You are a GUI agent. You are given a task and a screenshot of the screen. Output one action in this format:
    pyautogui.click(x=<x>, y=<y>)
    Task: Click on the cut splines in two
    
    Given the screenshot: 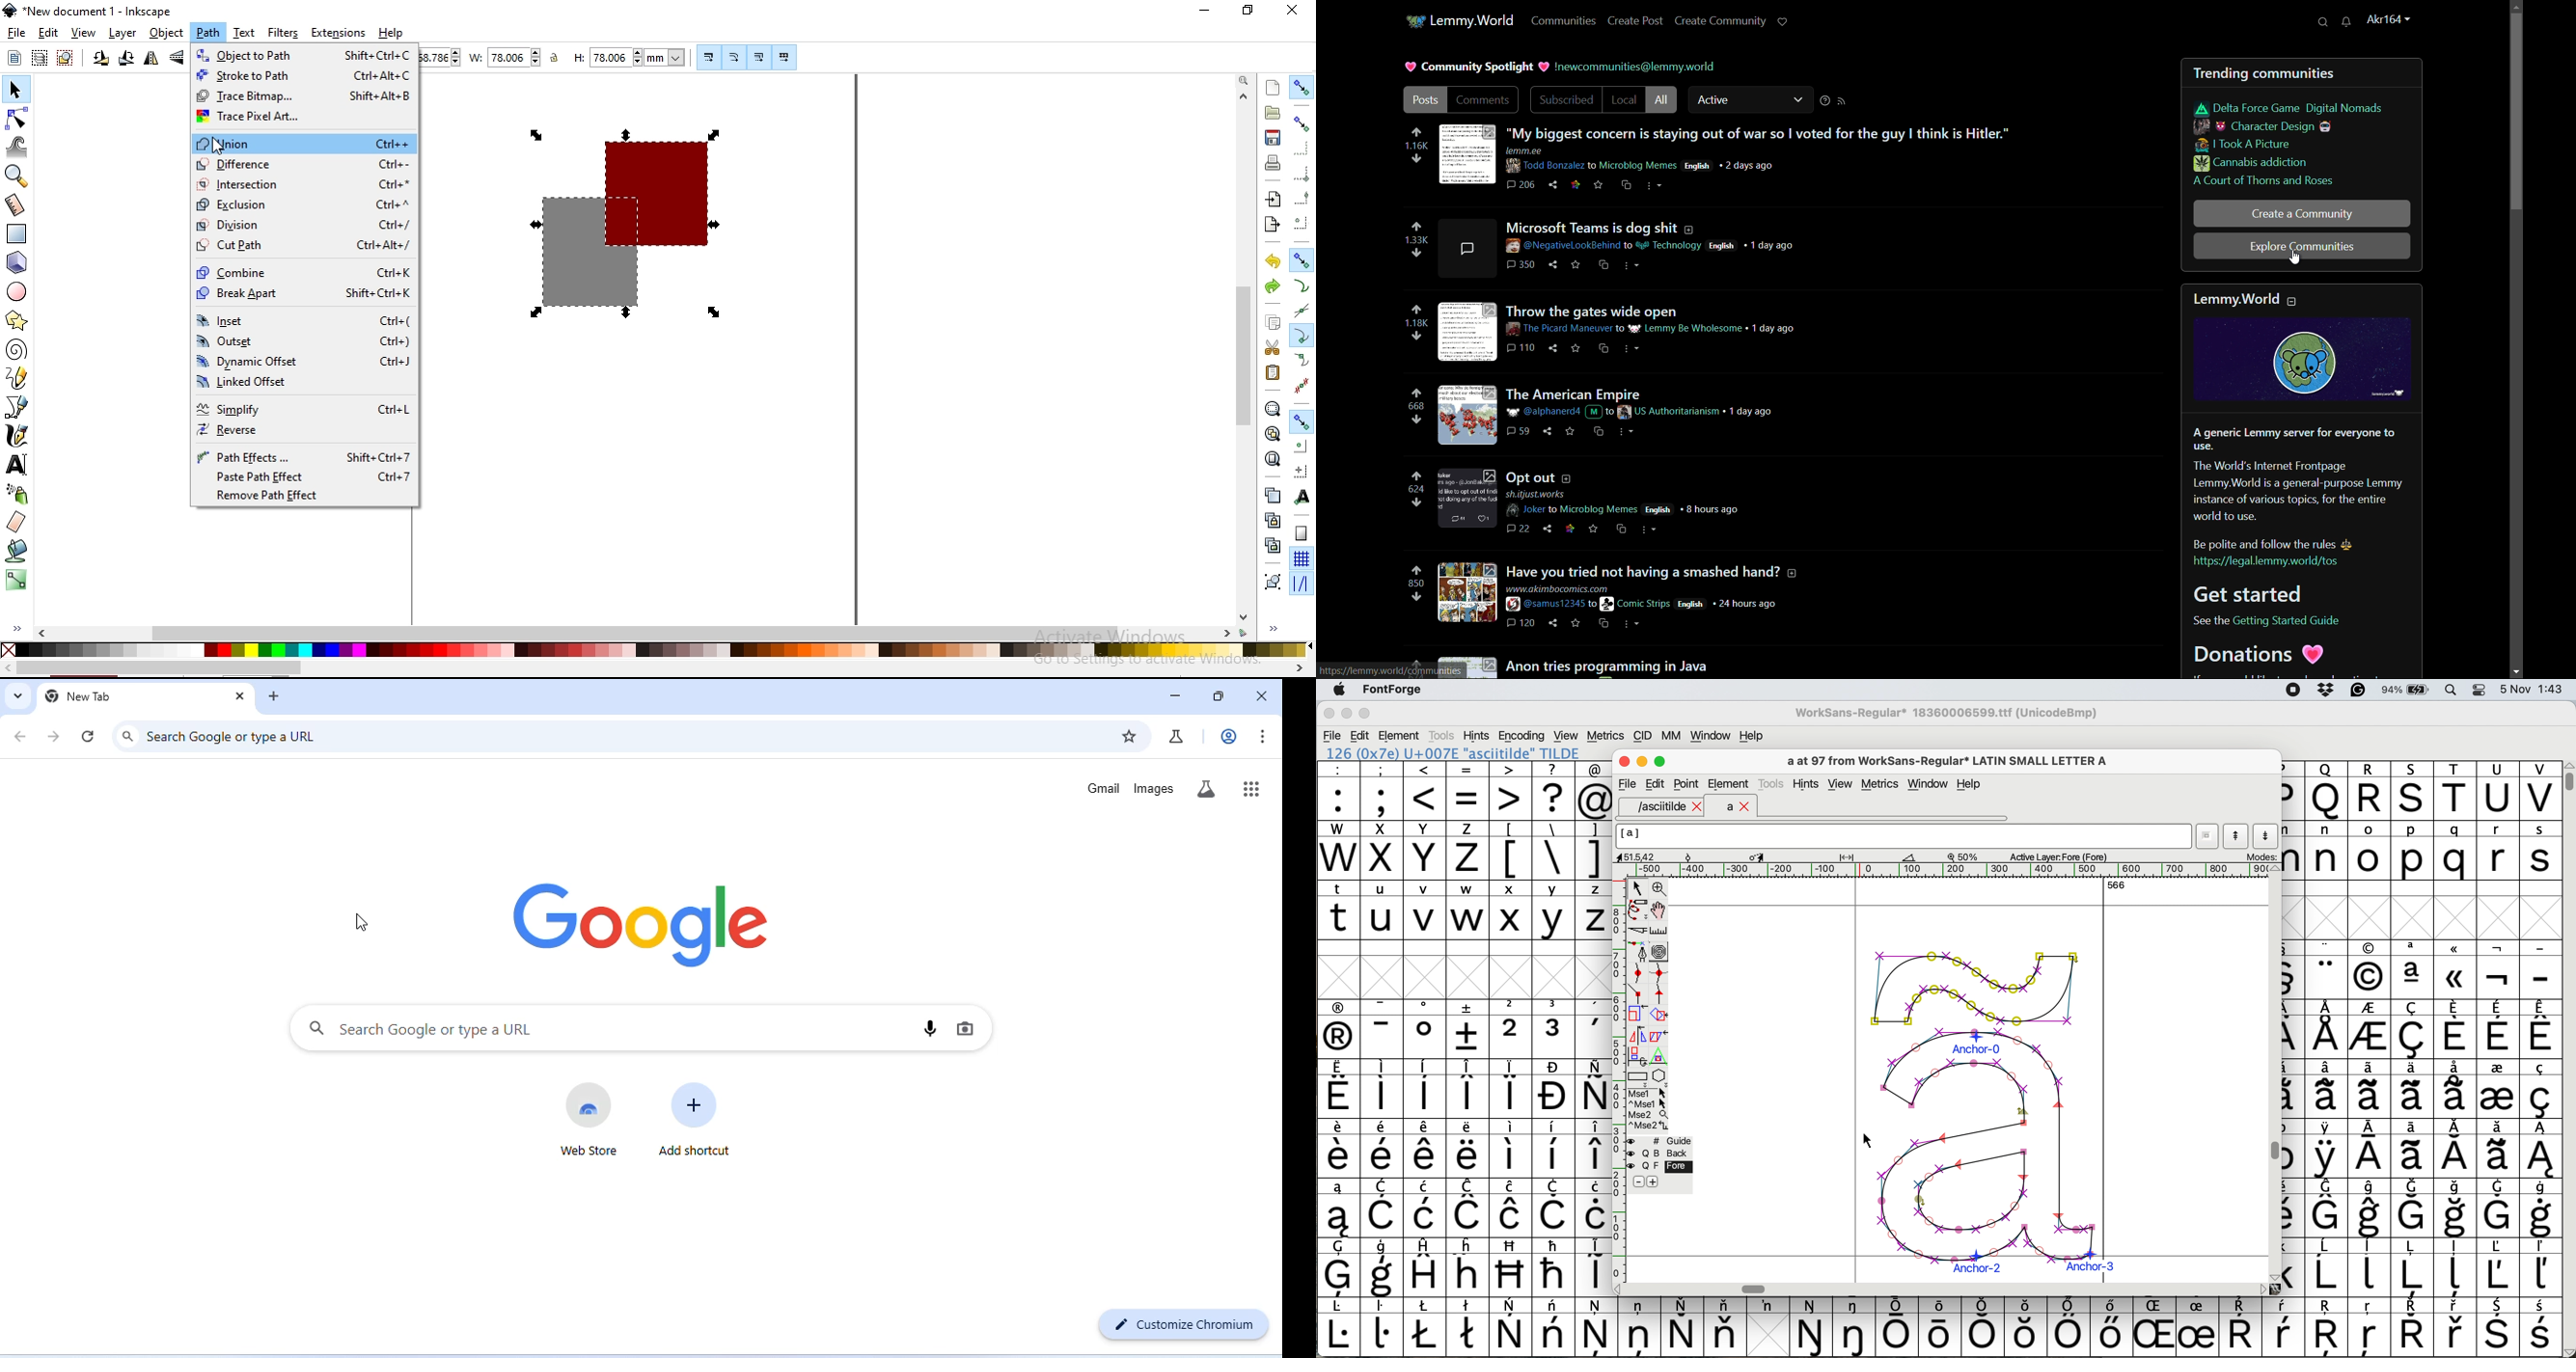 What is the action you would take?
    pyautogui.click(x=1638, y=931)
    